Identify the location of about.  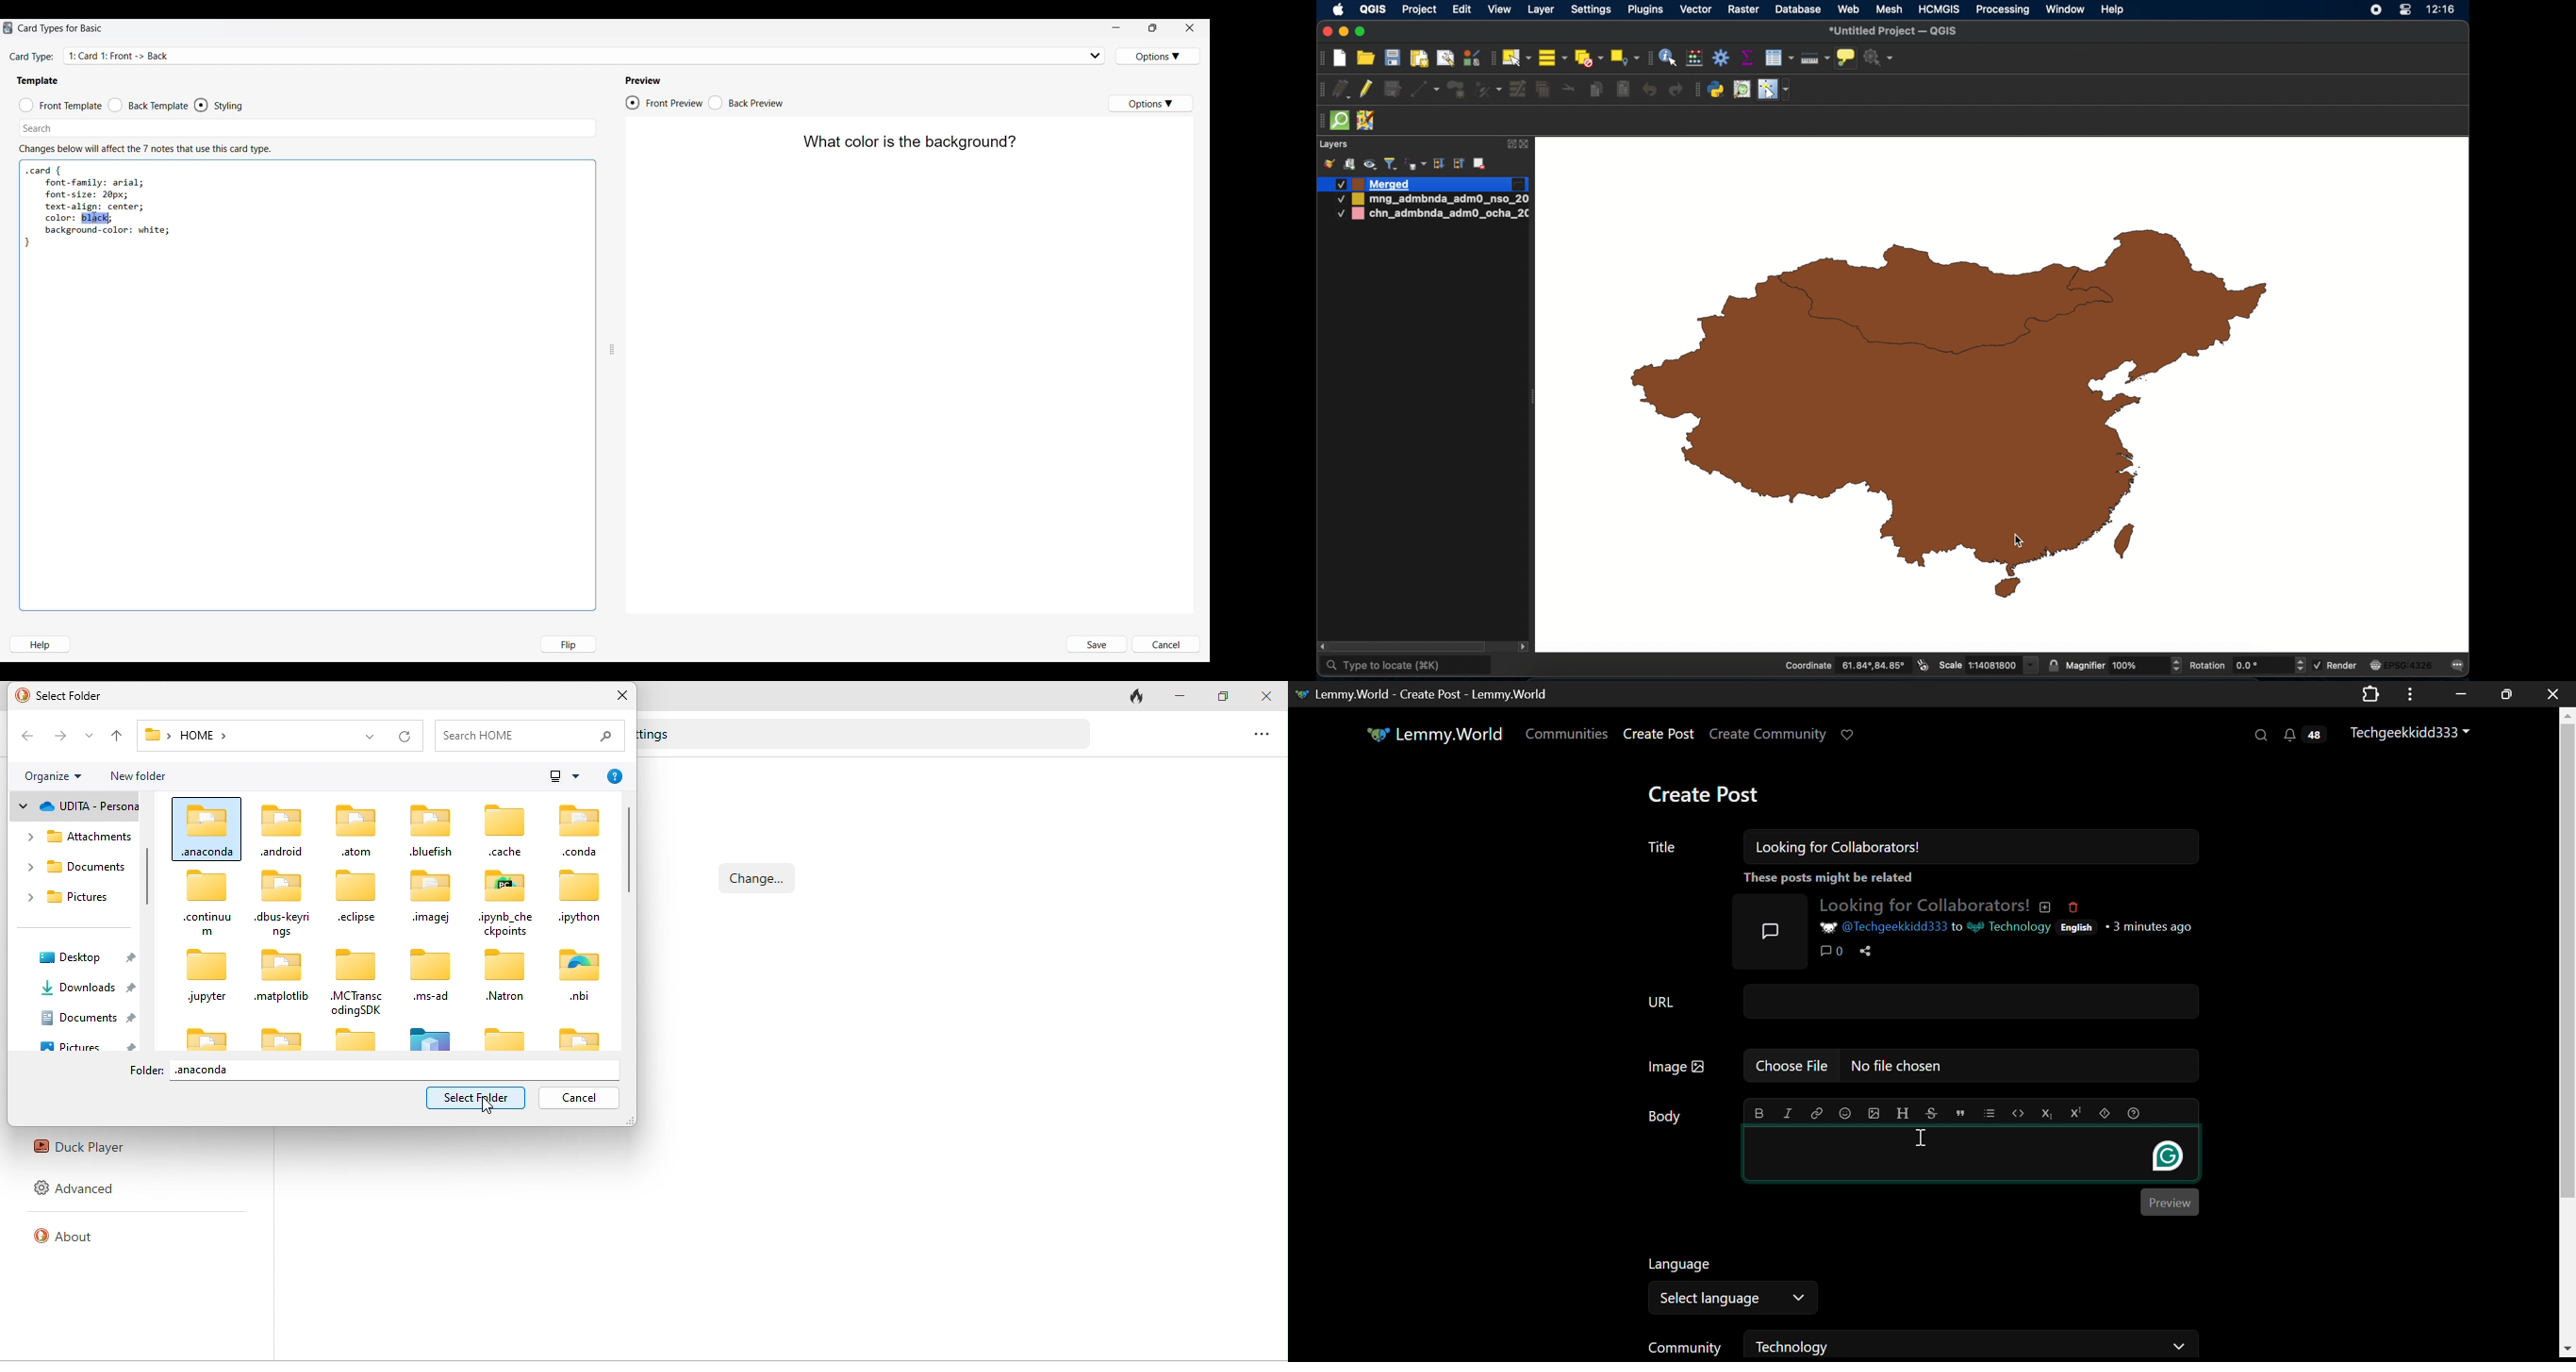
(77, 1242).